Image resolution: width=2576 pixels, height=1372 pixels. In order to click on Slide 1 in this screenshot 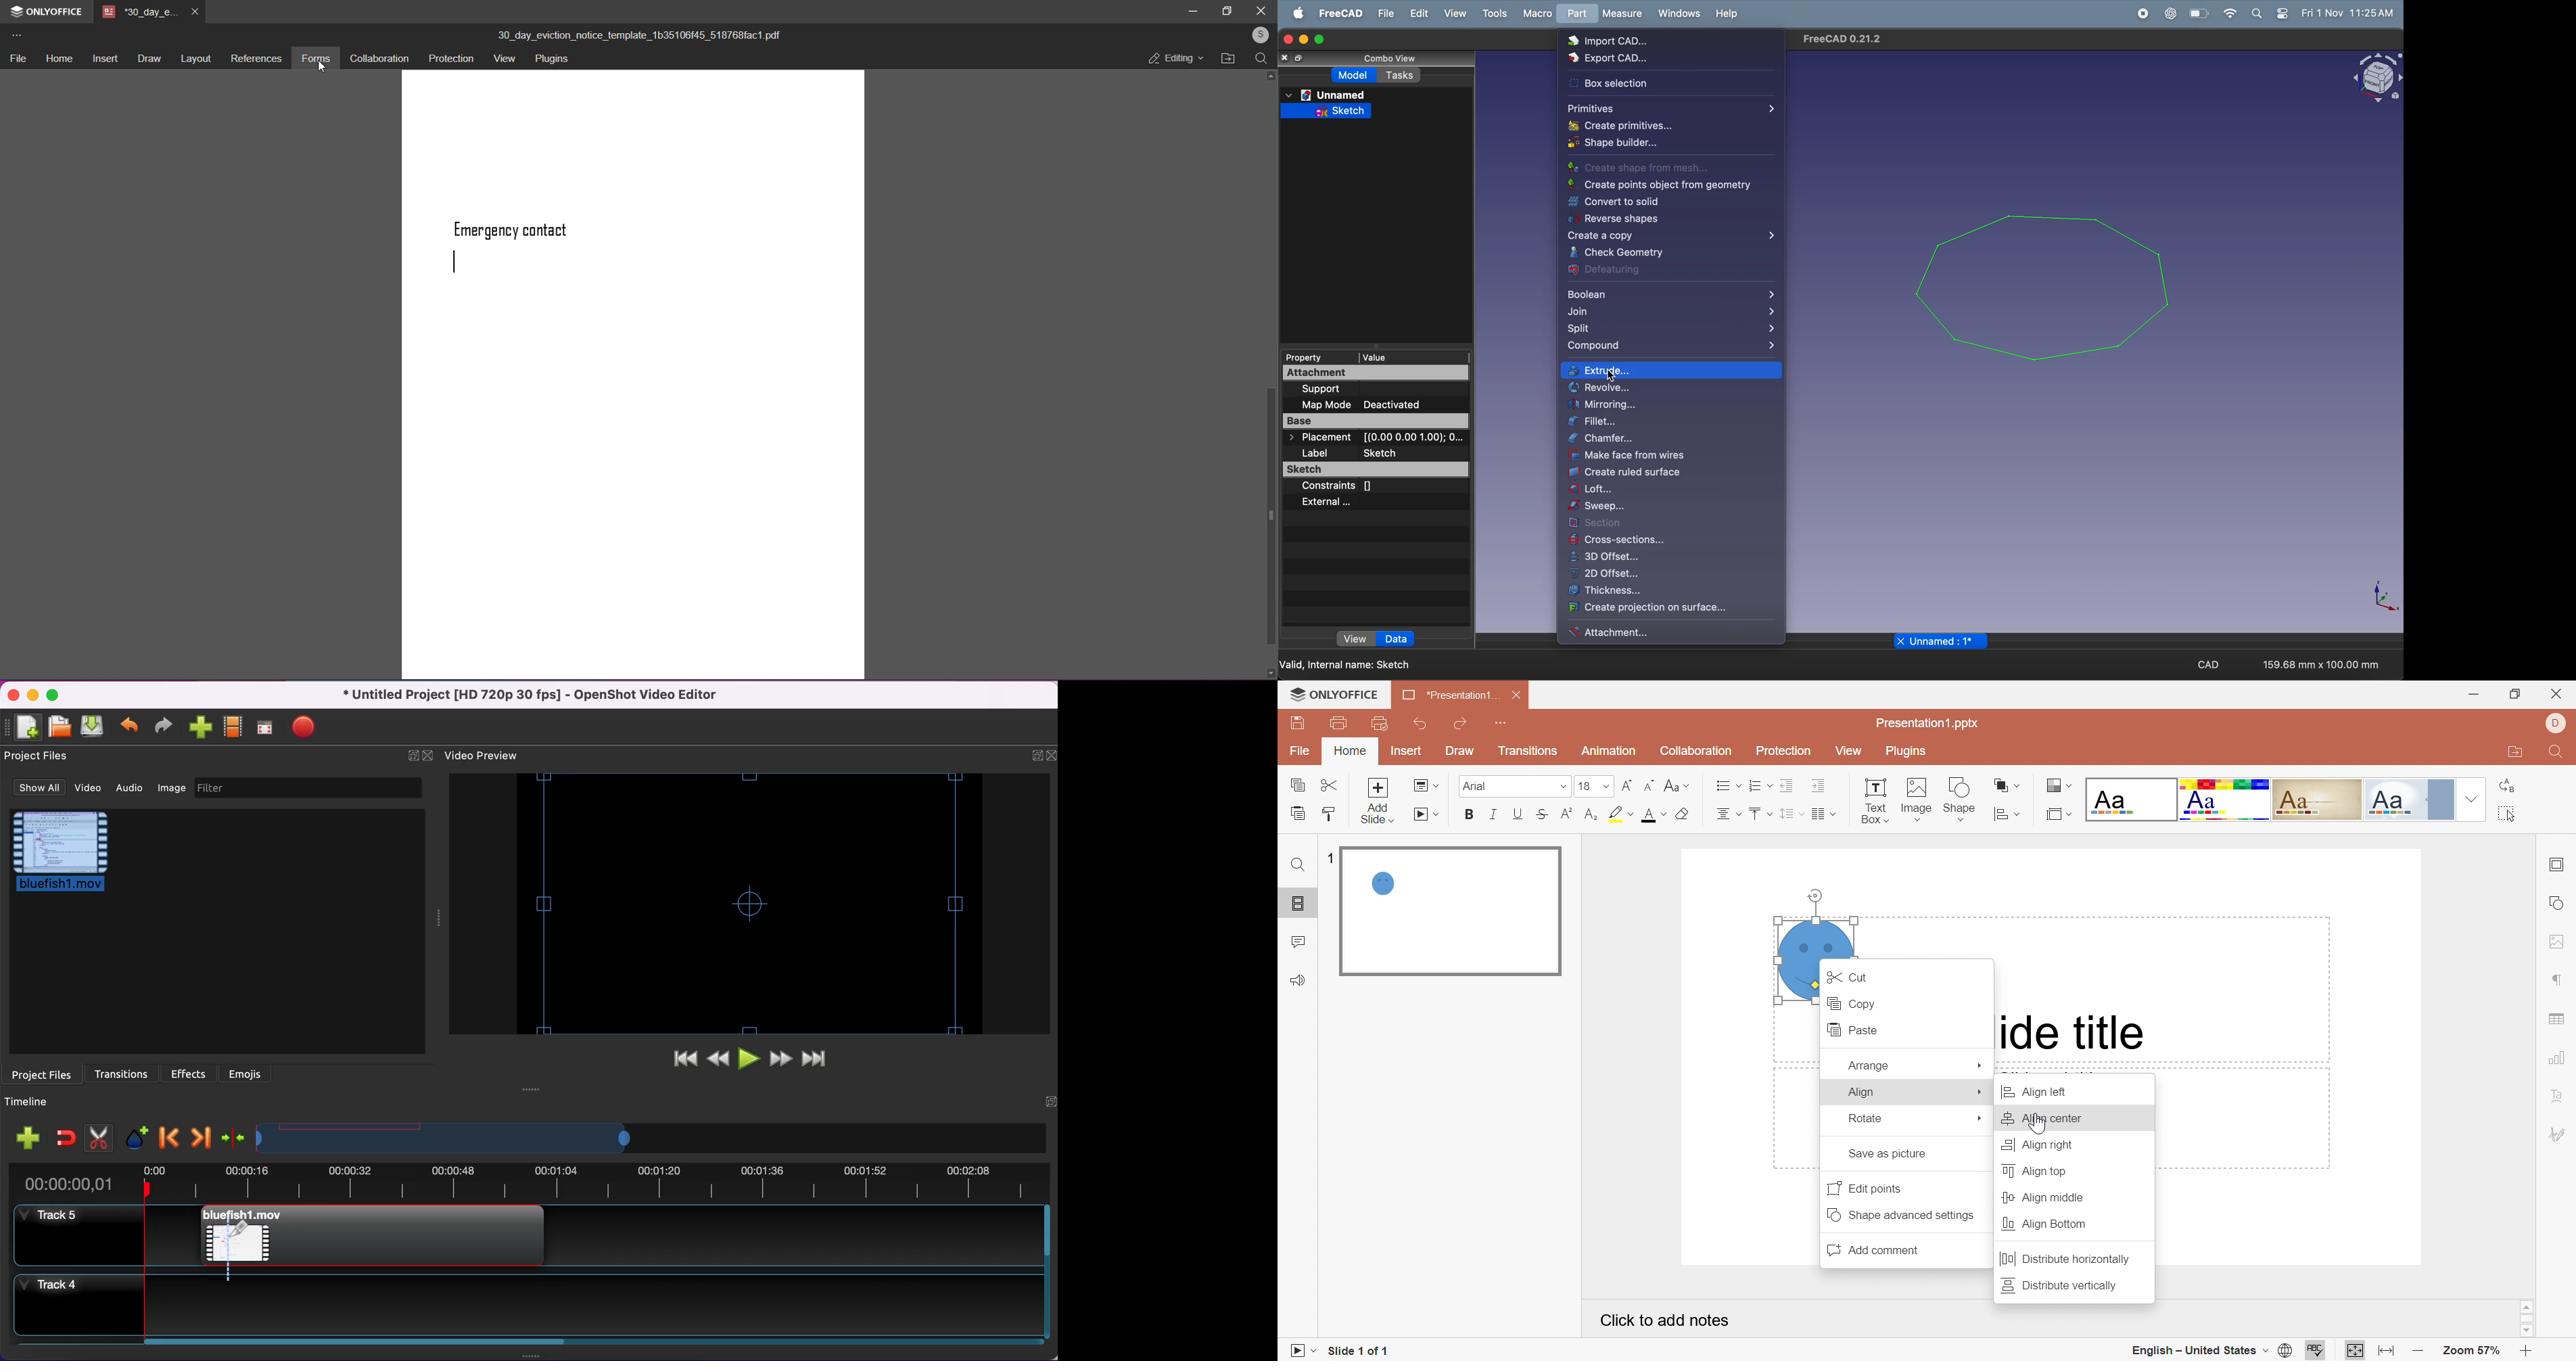, I will do `click(1449, 912)`.